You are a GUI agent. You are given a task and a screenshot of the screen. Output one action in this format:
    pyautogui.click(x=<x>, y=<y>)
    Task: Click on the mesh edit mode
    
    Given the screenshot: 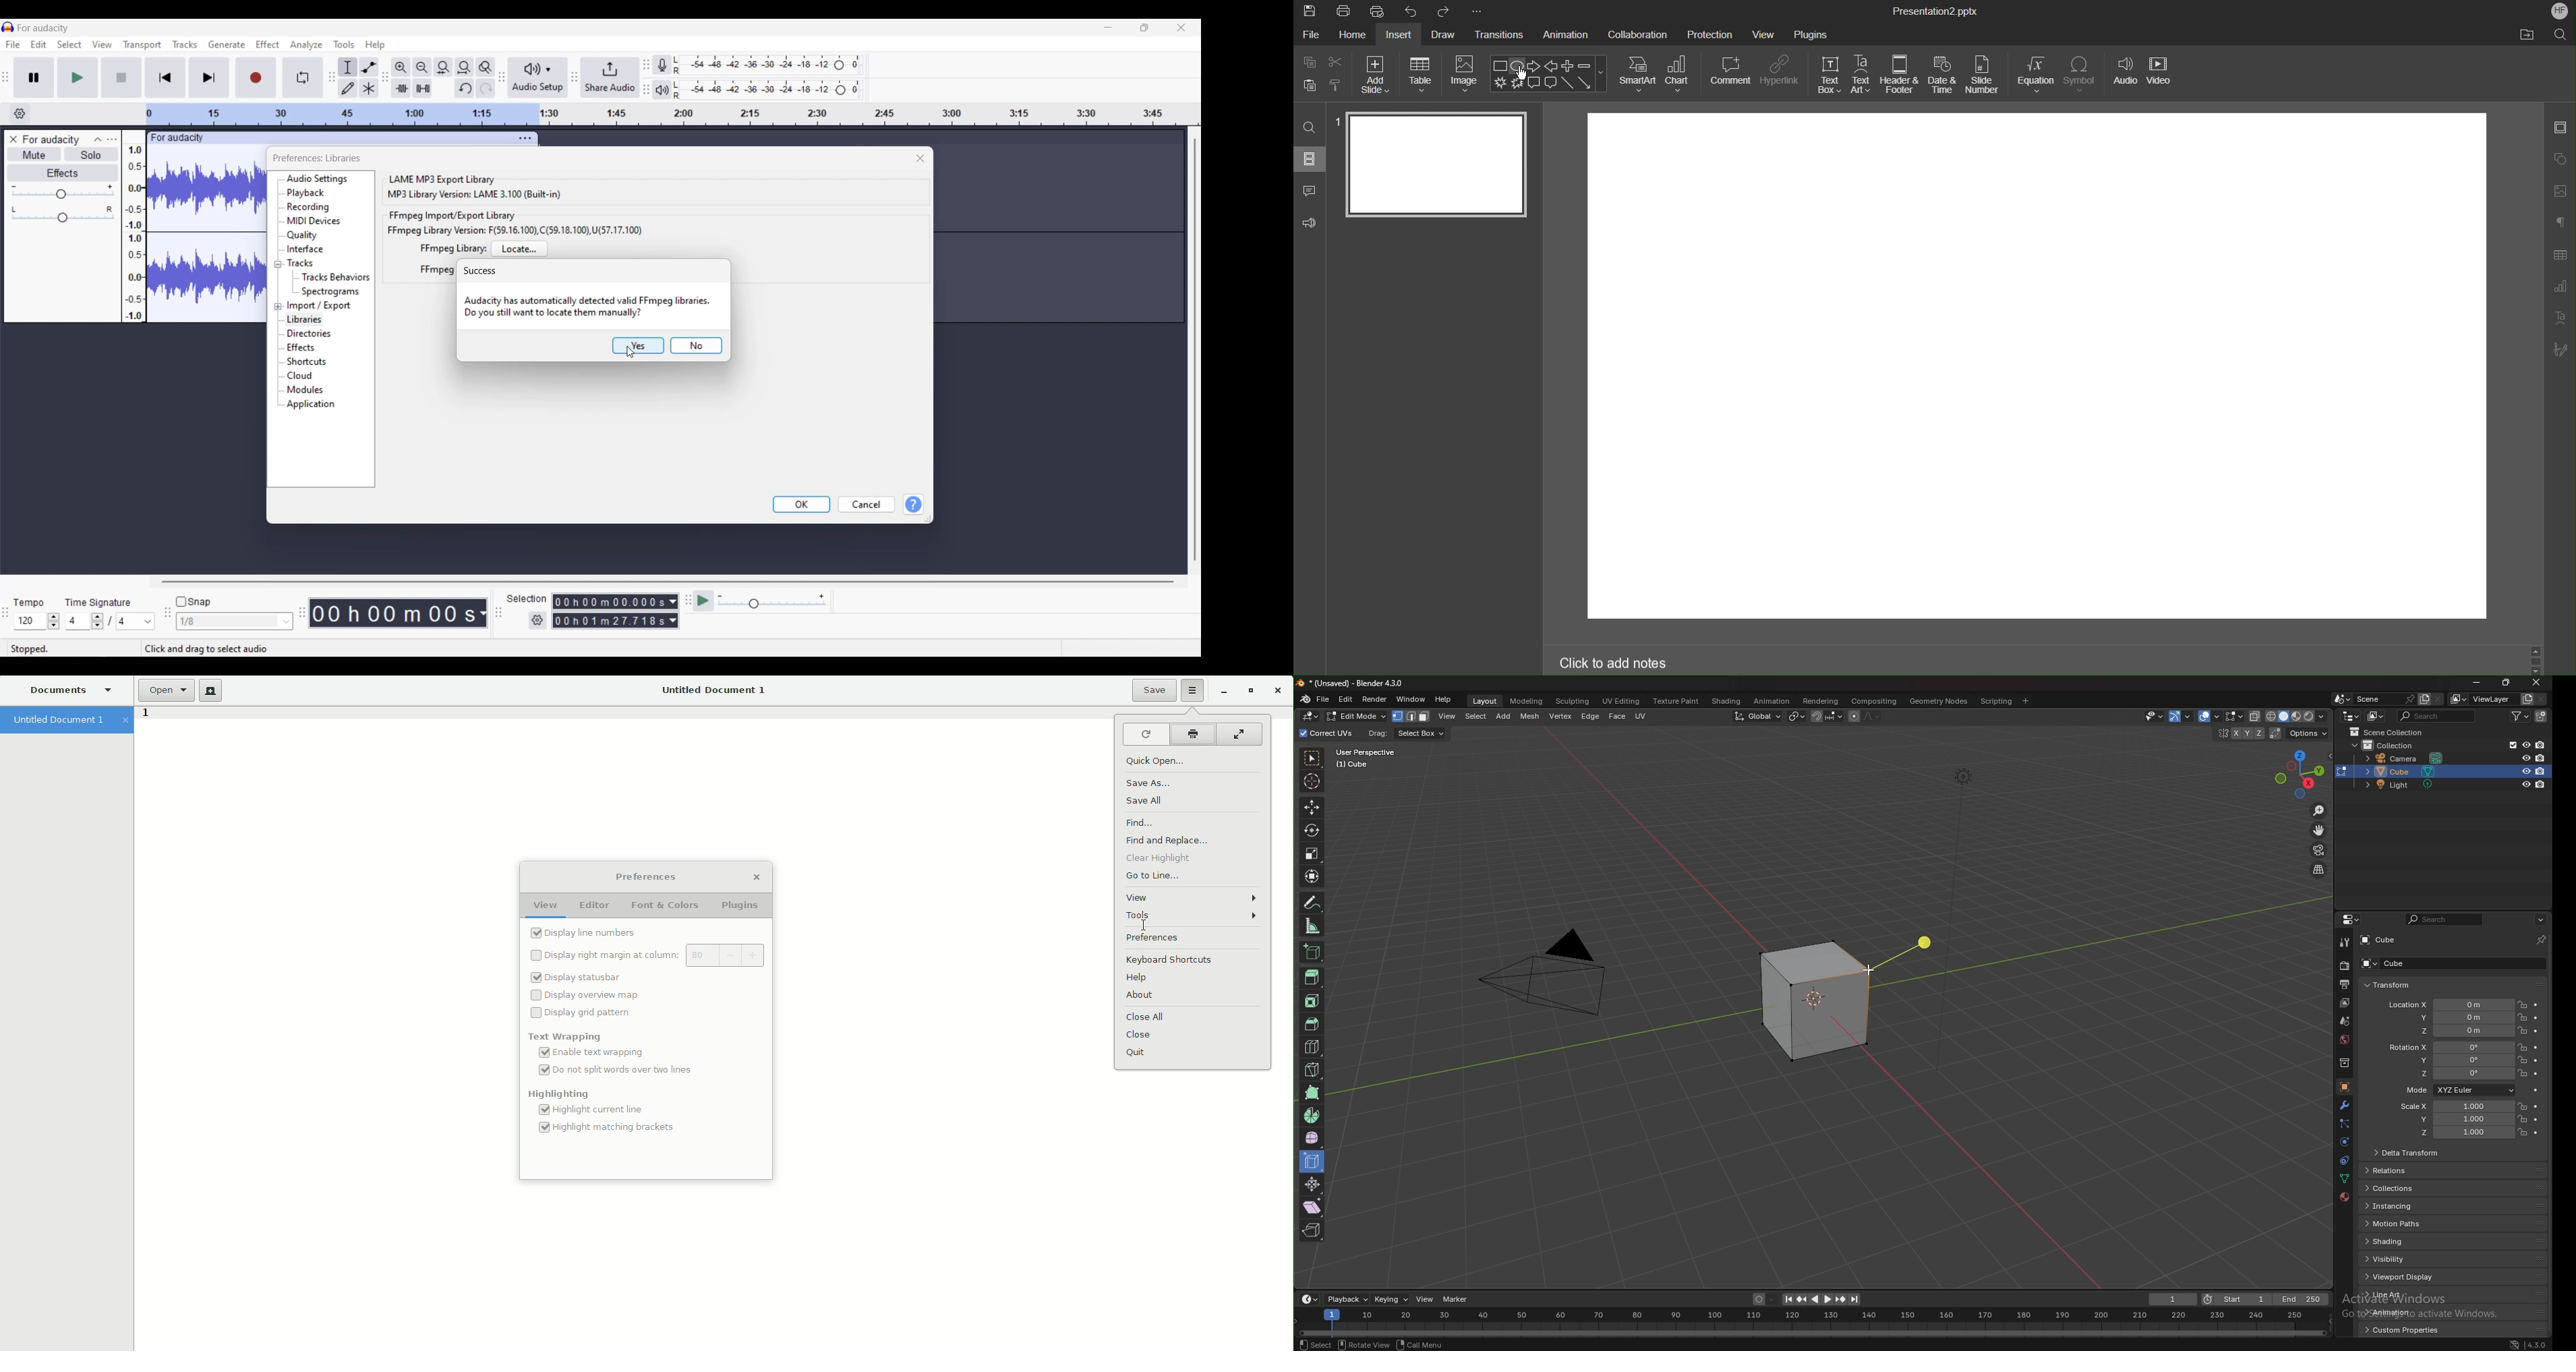 What is the action you would take?
    pyautogui.click(x=2233, y=717)
    